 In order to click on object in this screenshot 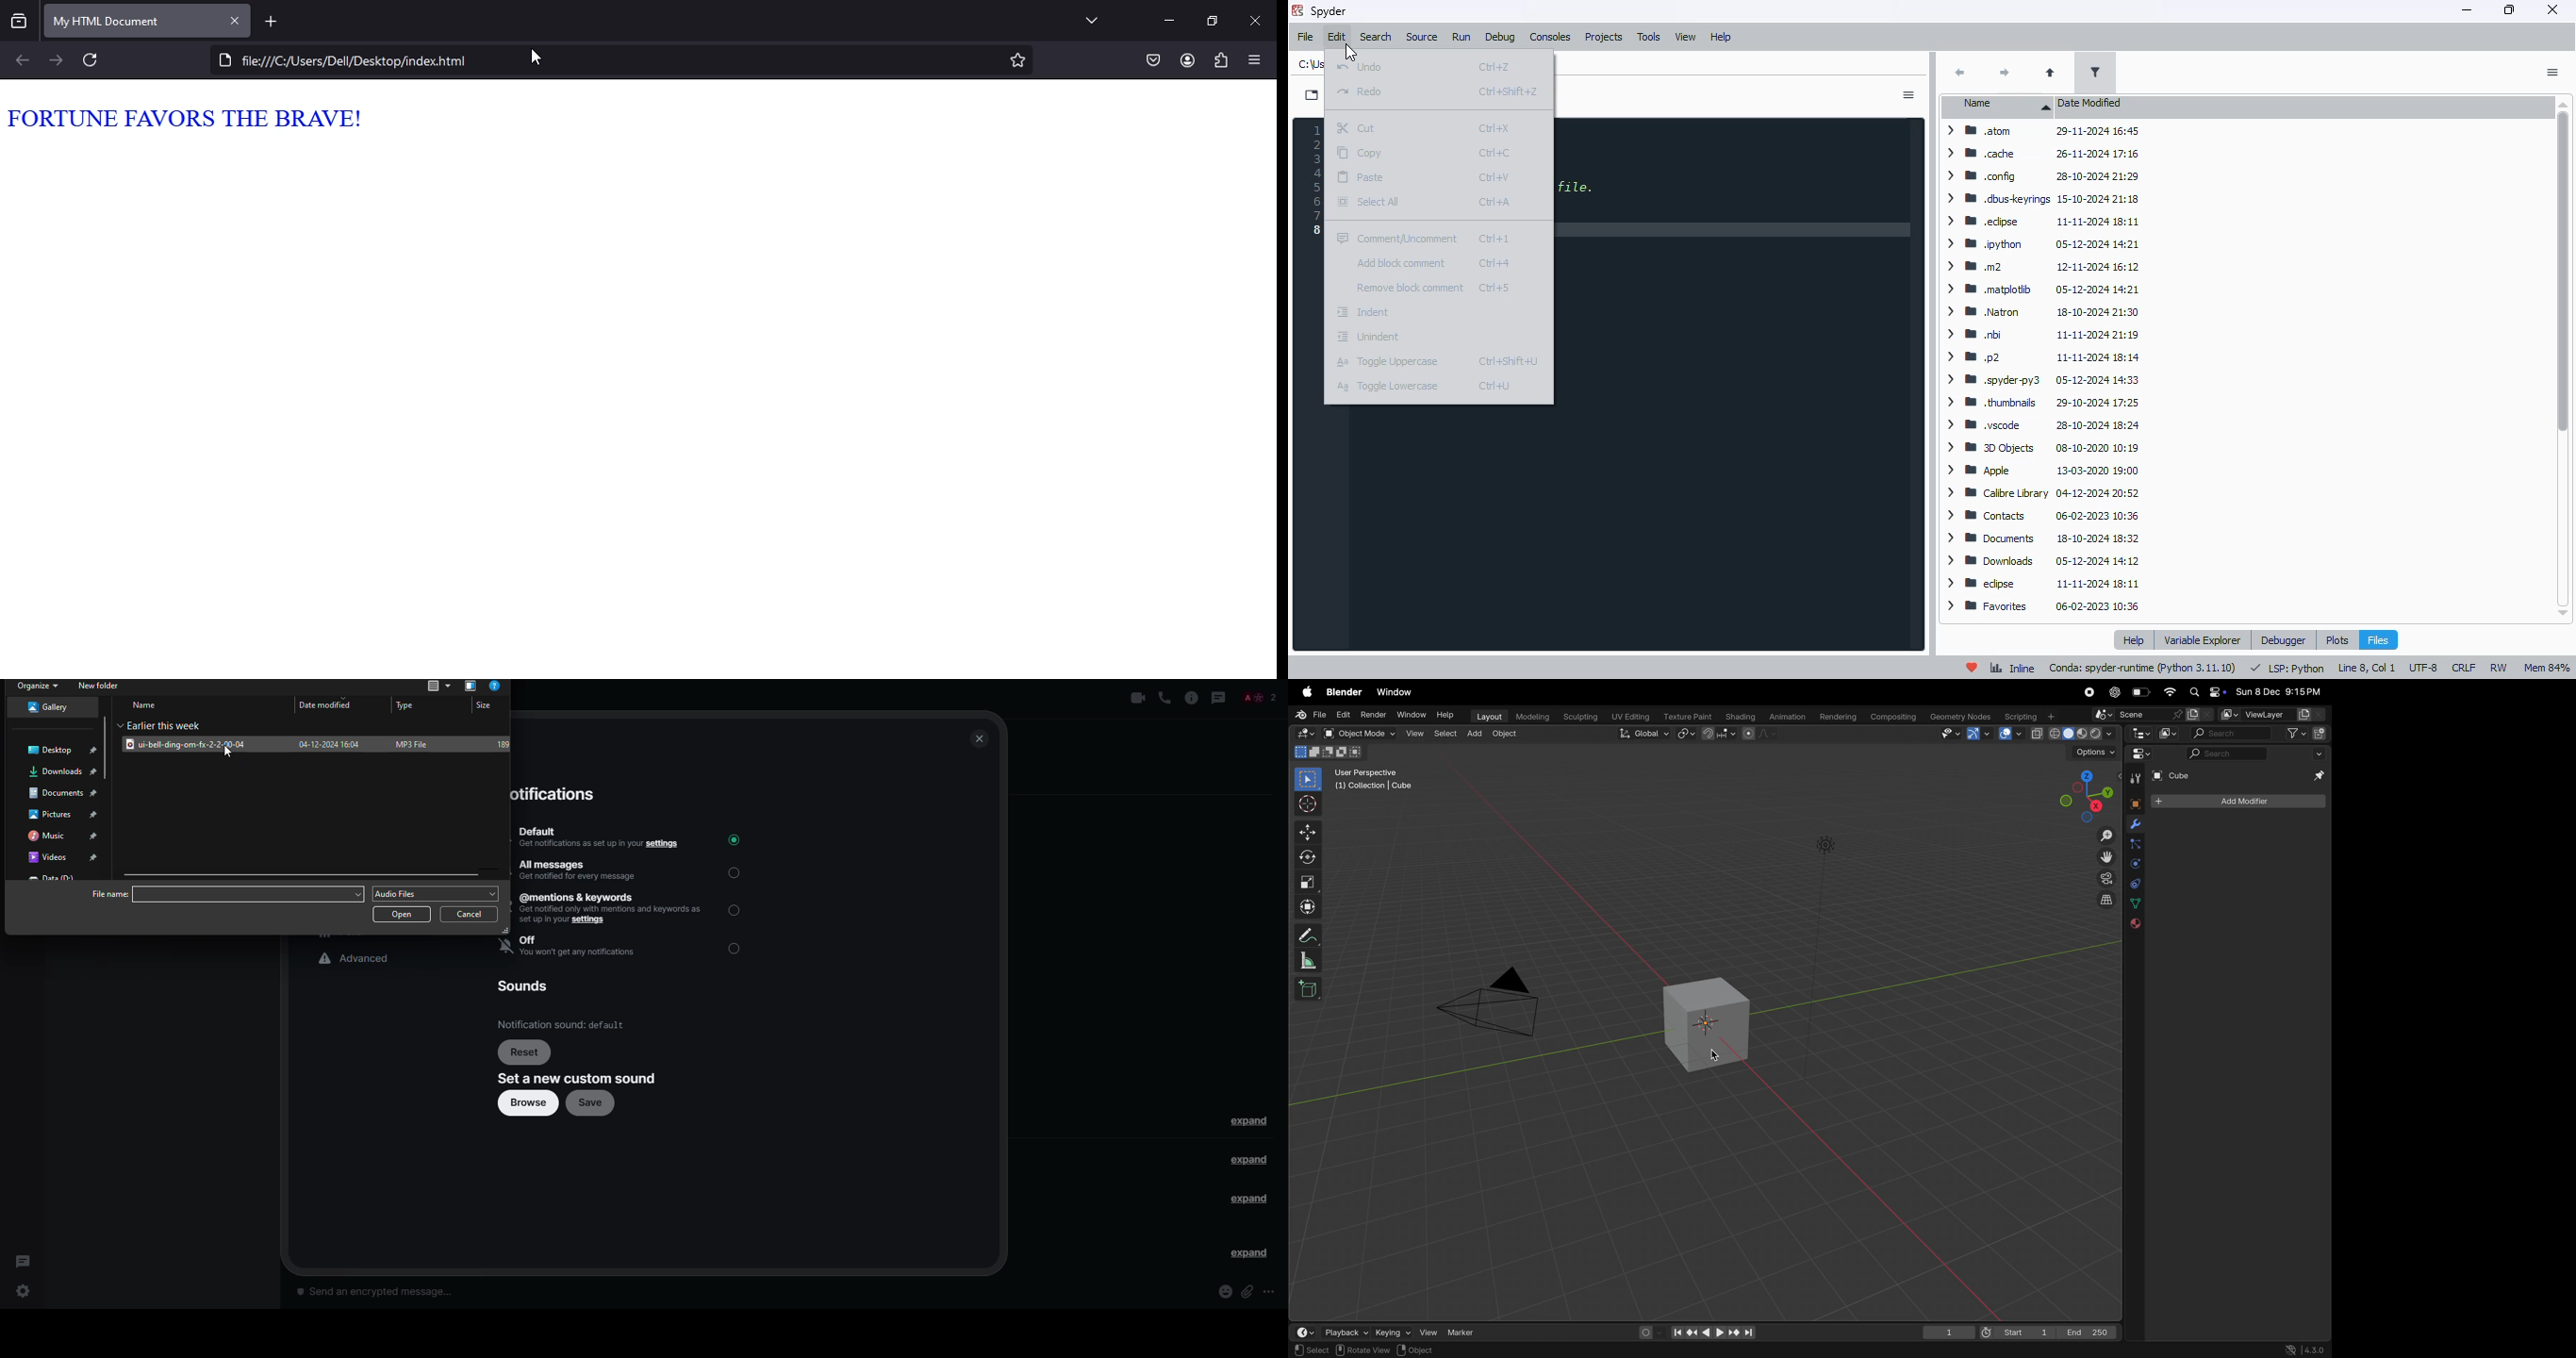, I will do `click(1509, 735)`.